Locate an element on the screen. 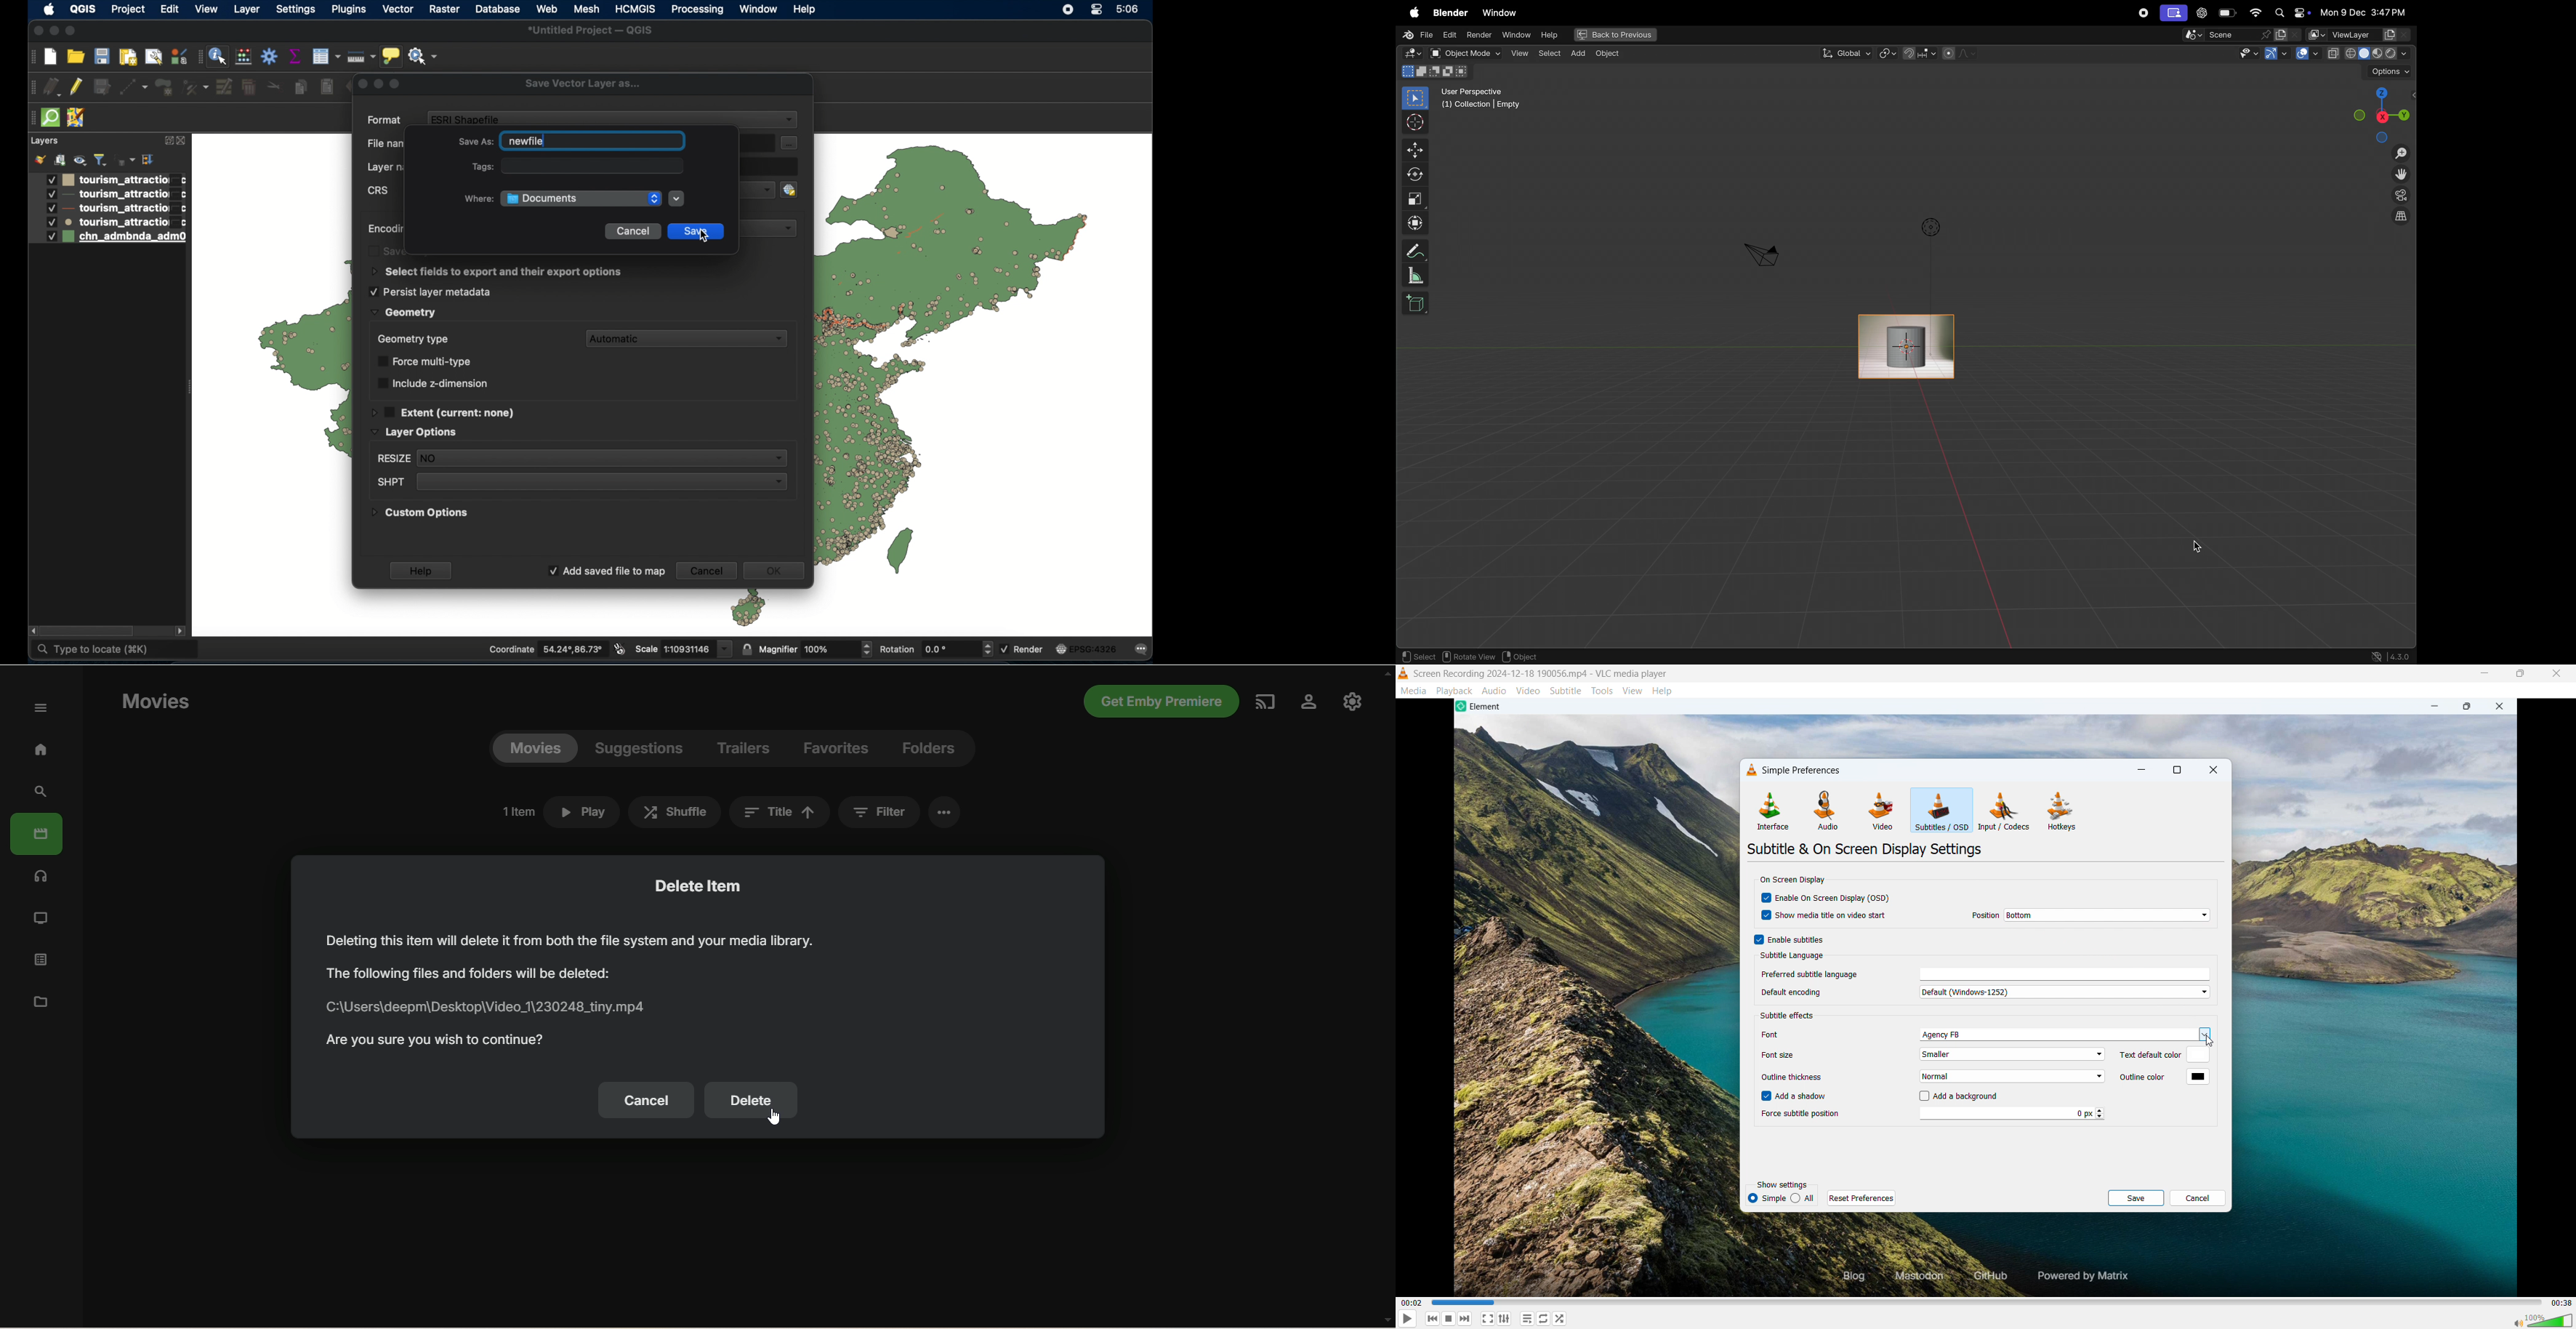  add a background is located at coordinates (1960, 1095).